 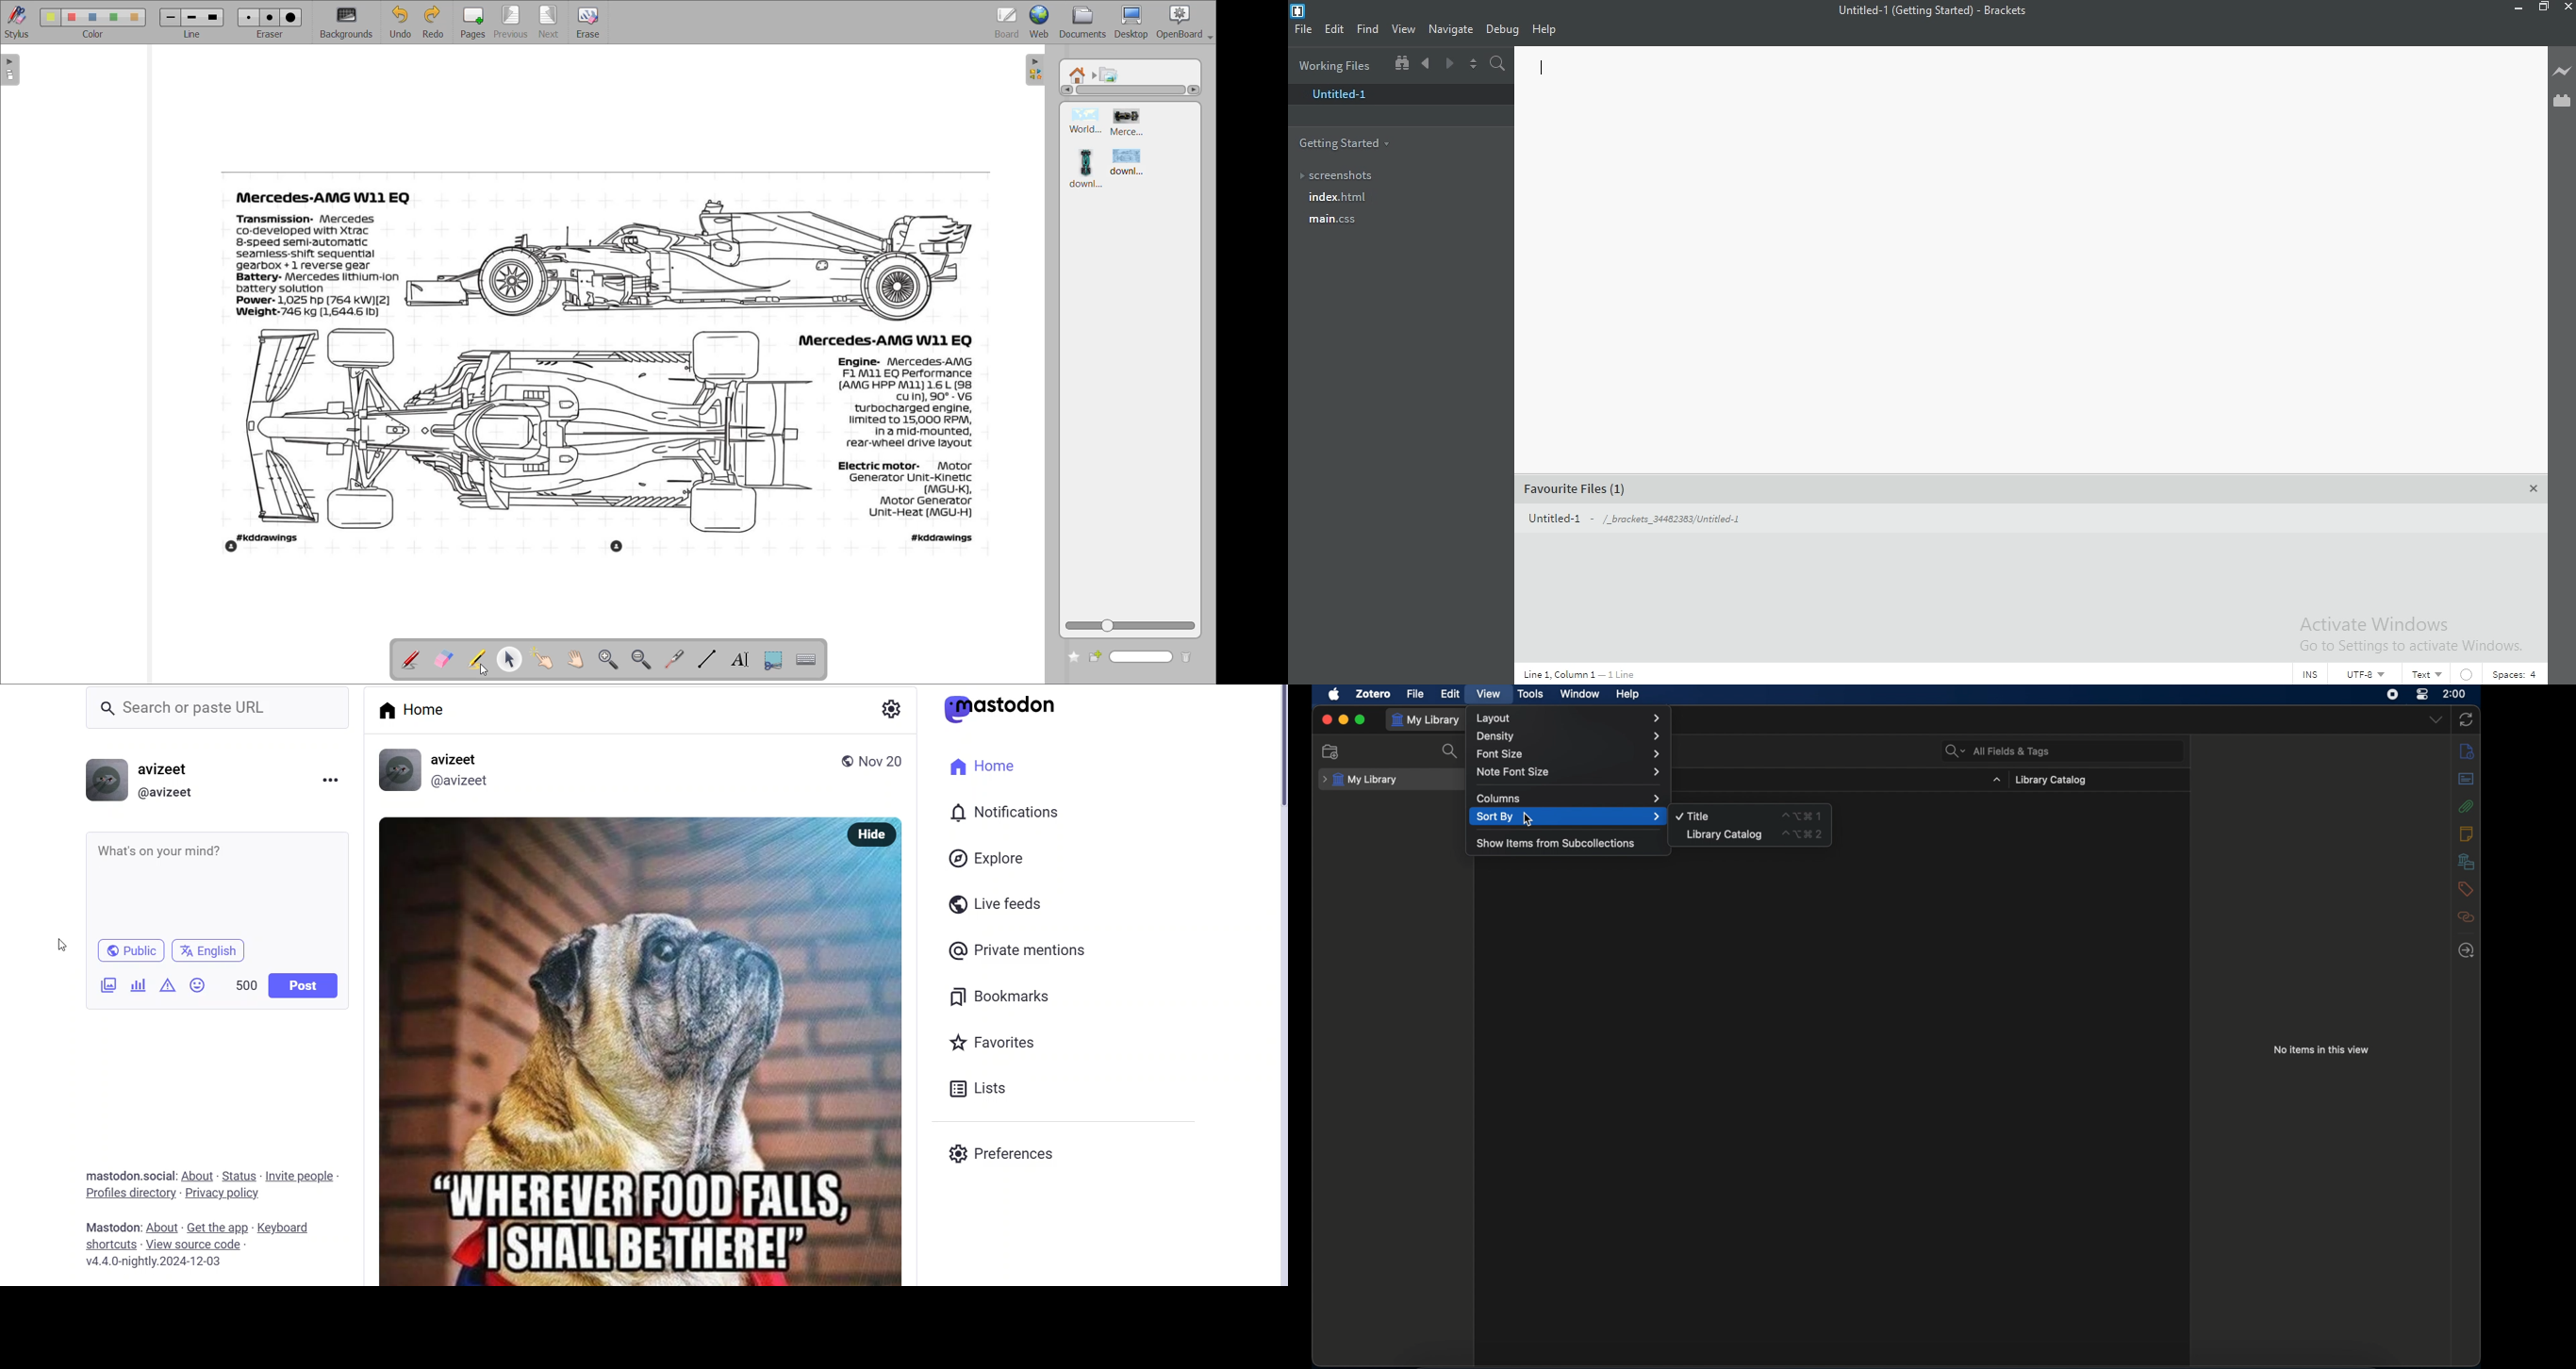 I want to click on Cursor, so click(x=54, y=945).